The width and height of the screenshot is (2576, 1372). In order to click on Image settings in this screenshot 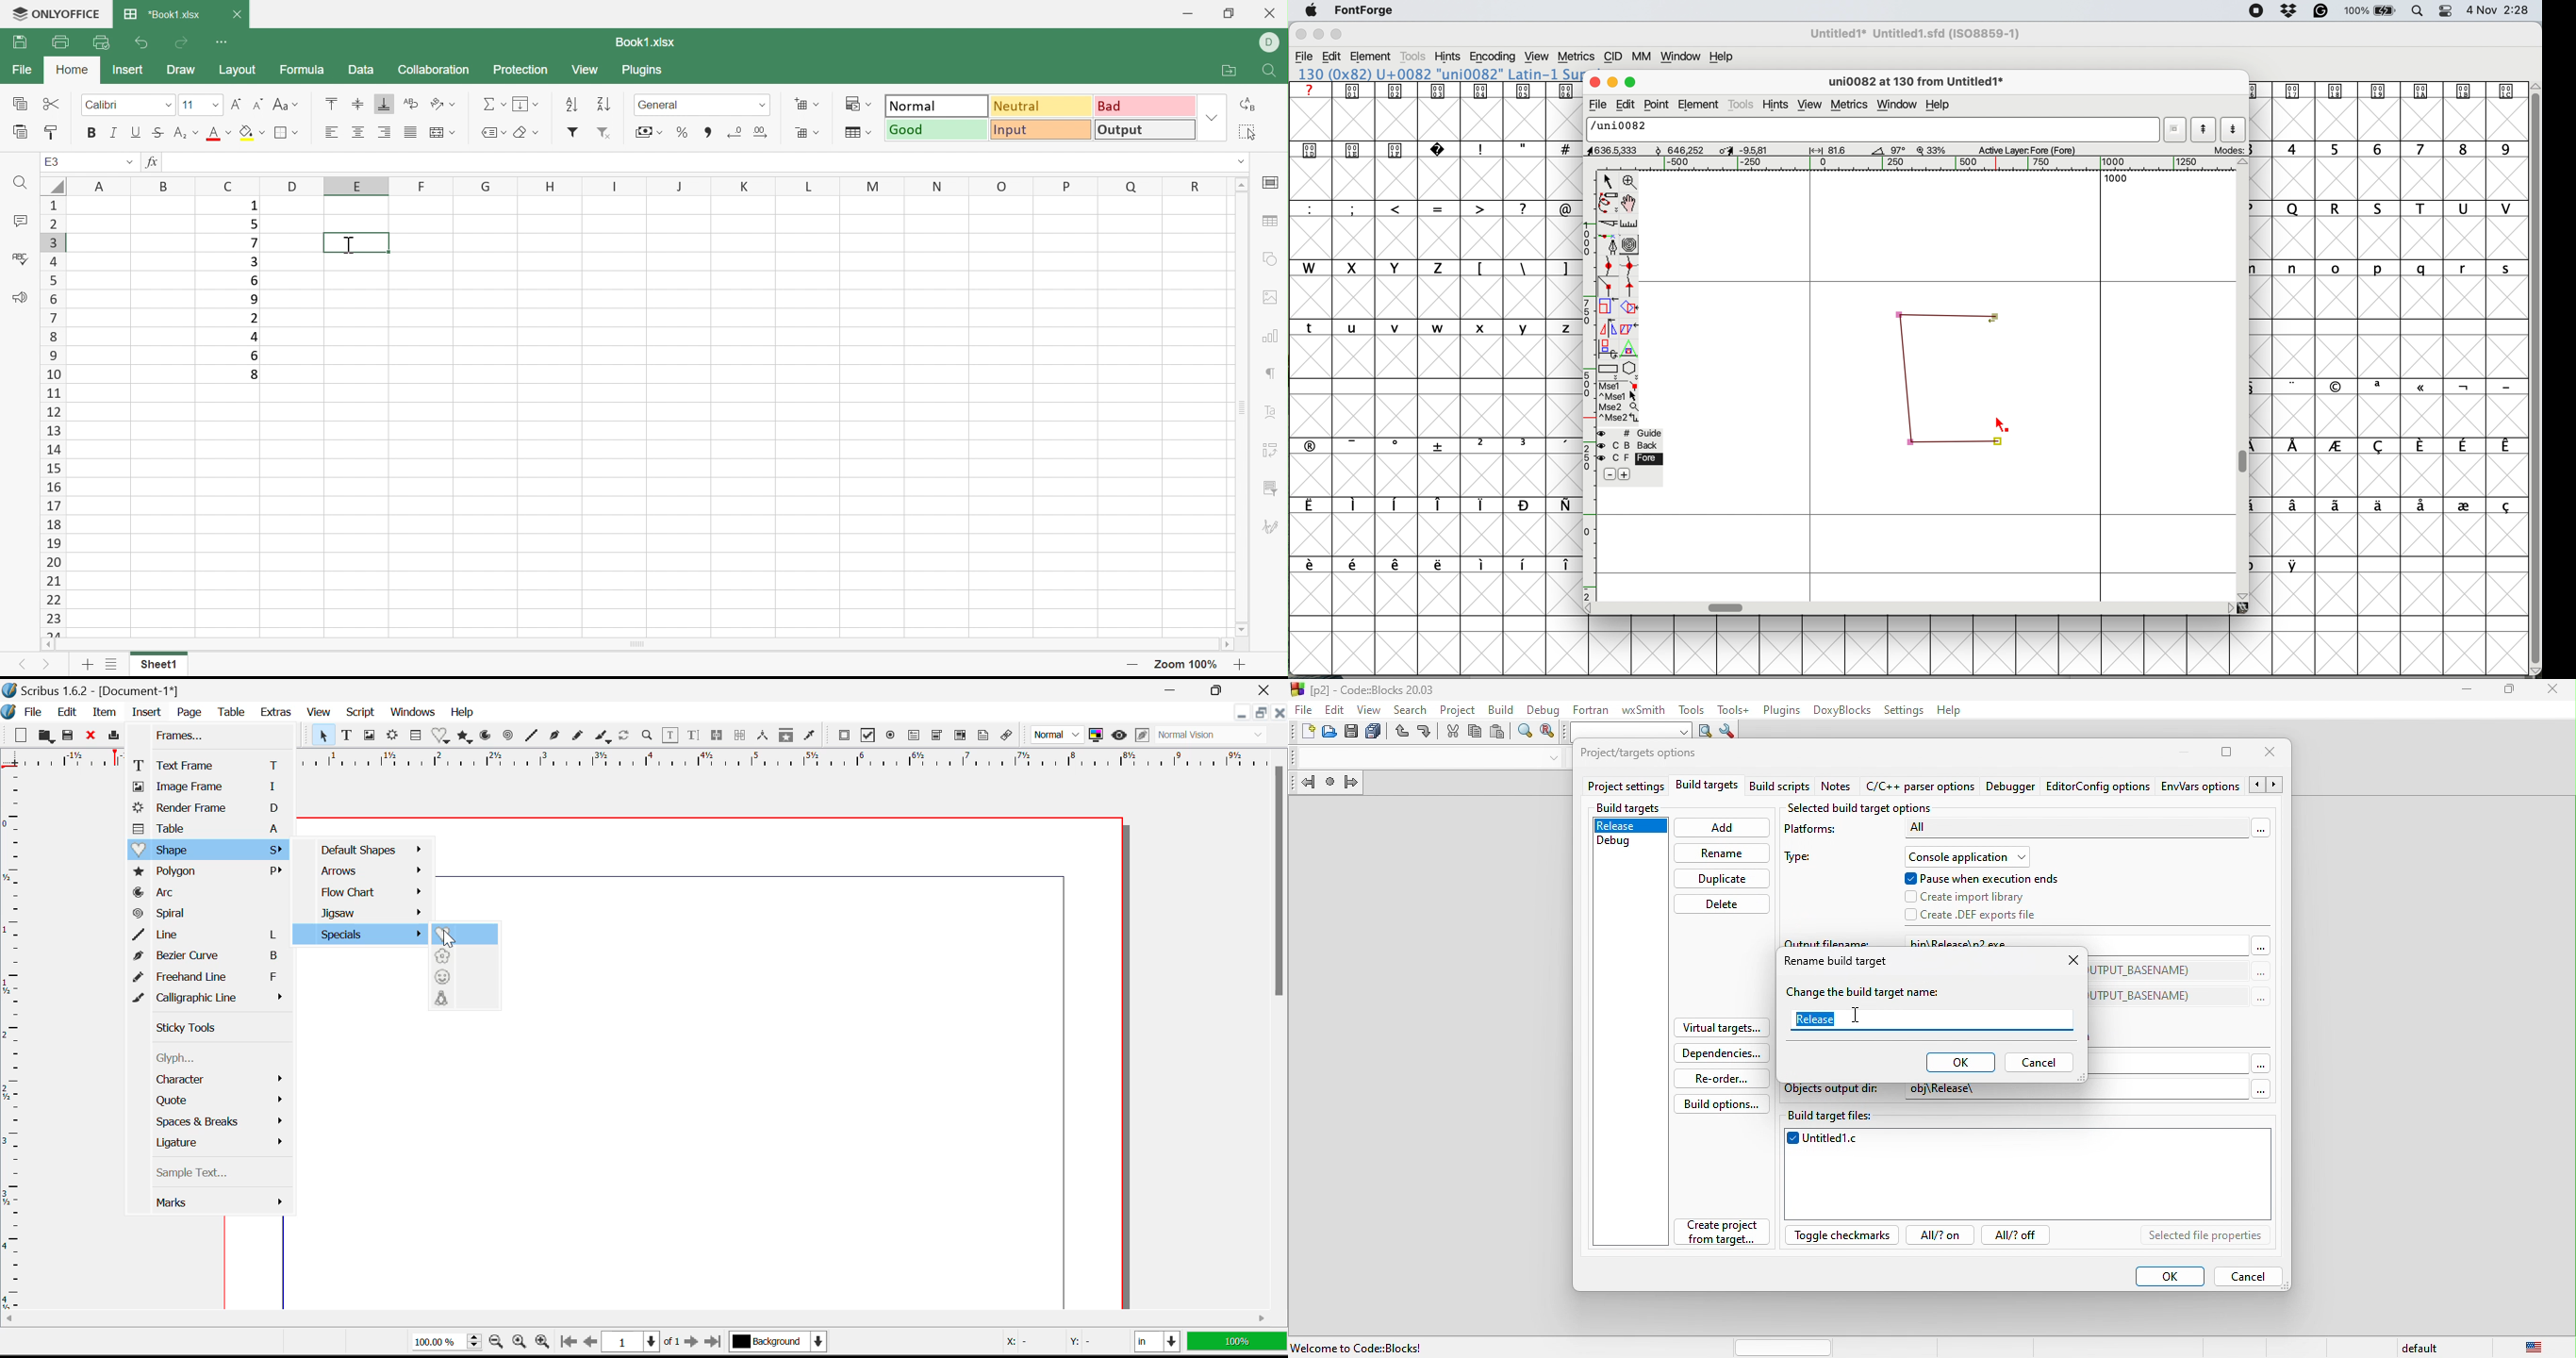, I will do `click(1273, 296)`.